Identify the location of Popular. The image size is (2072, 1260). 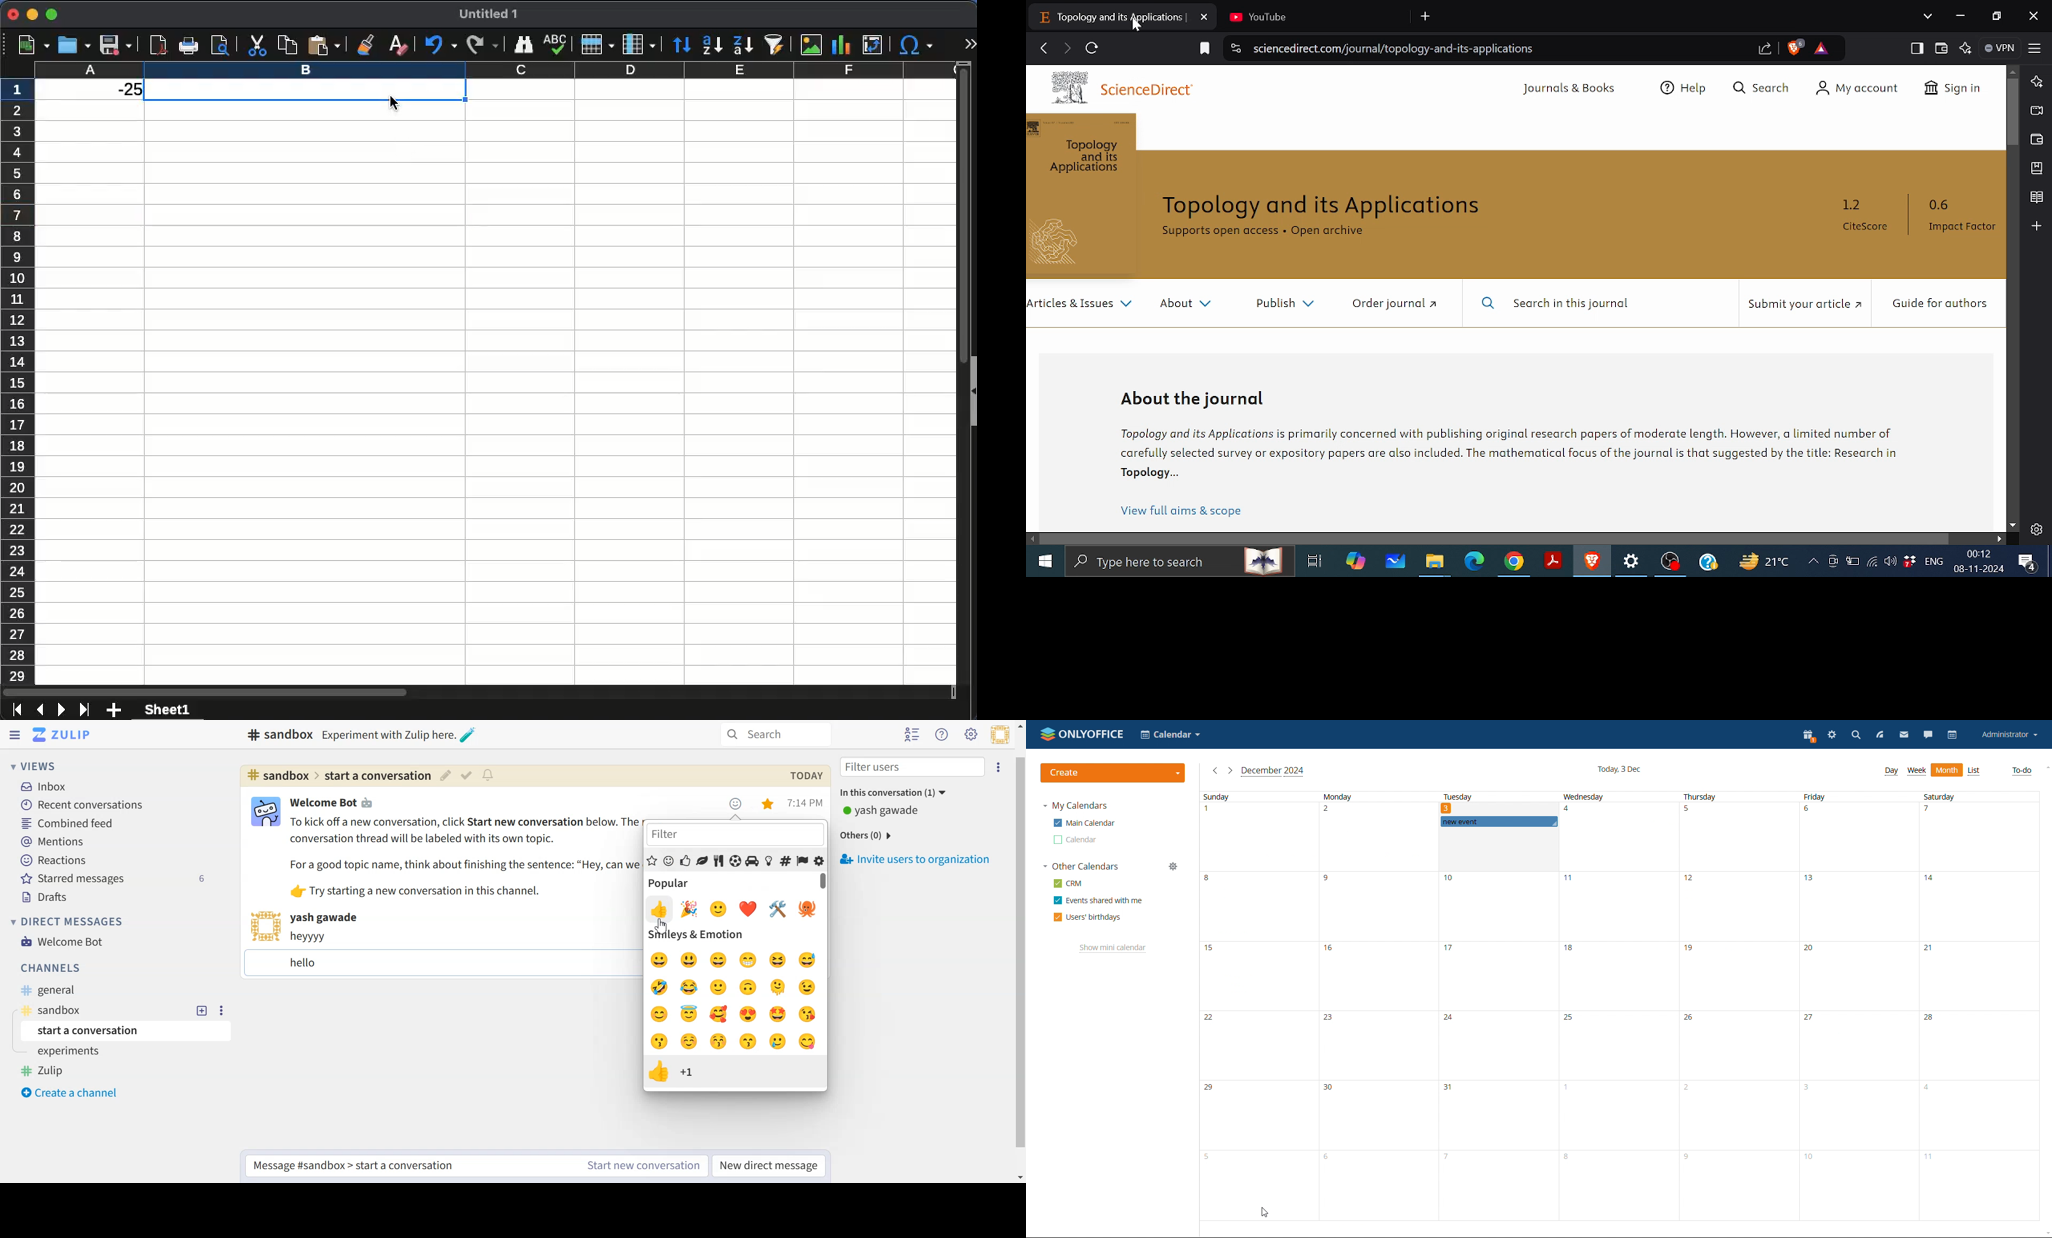
(651, 862).